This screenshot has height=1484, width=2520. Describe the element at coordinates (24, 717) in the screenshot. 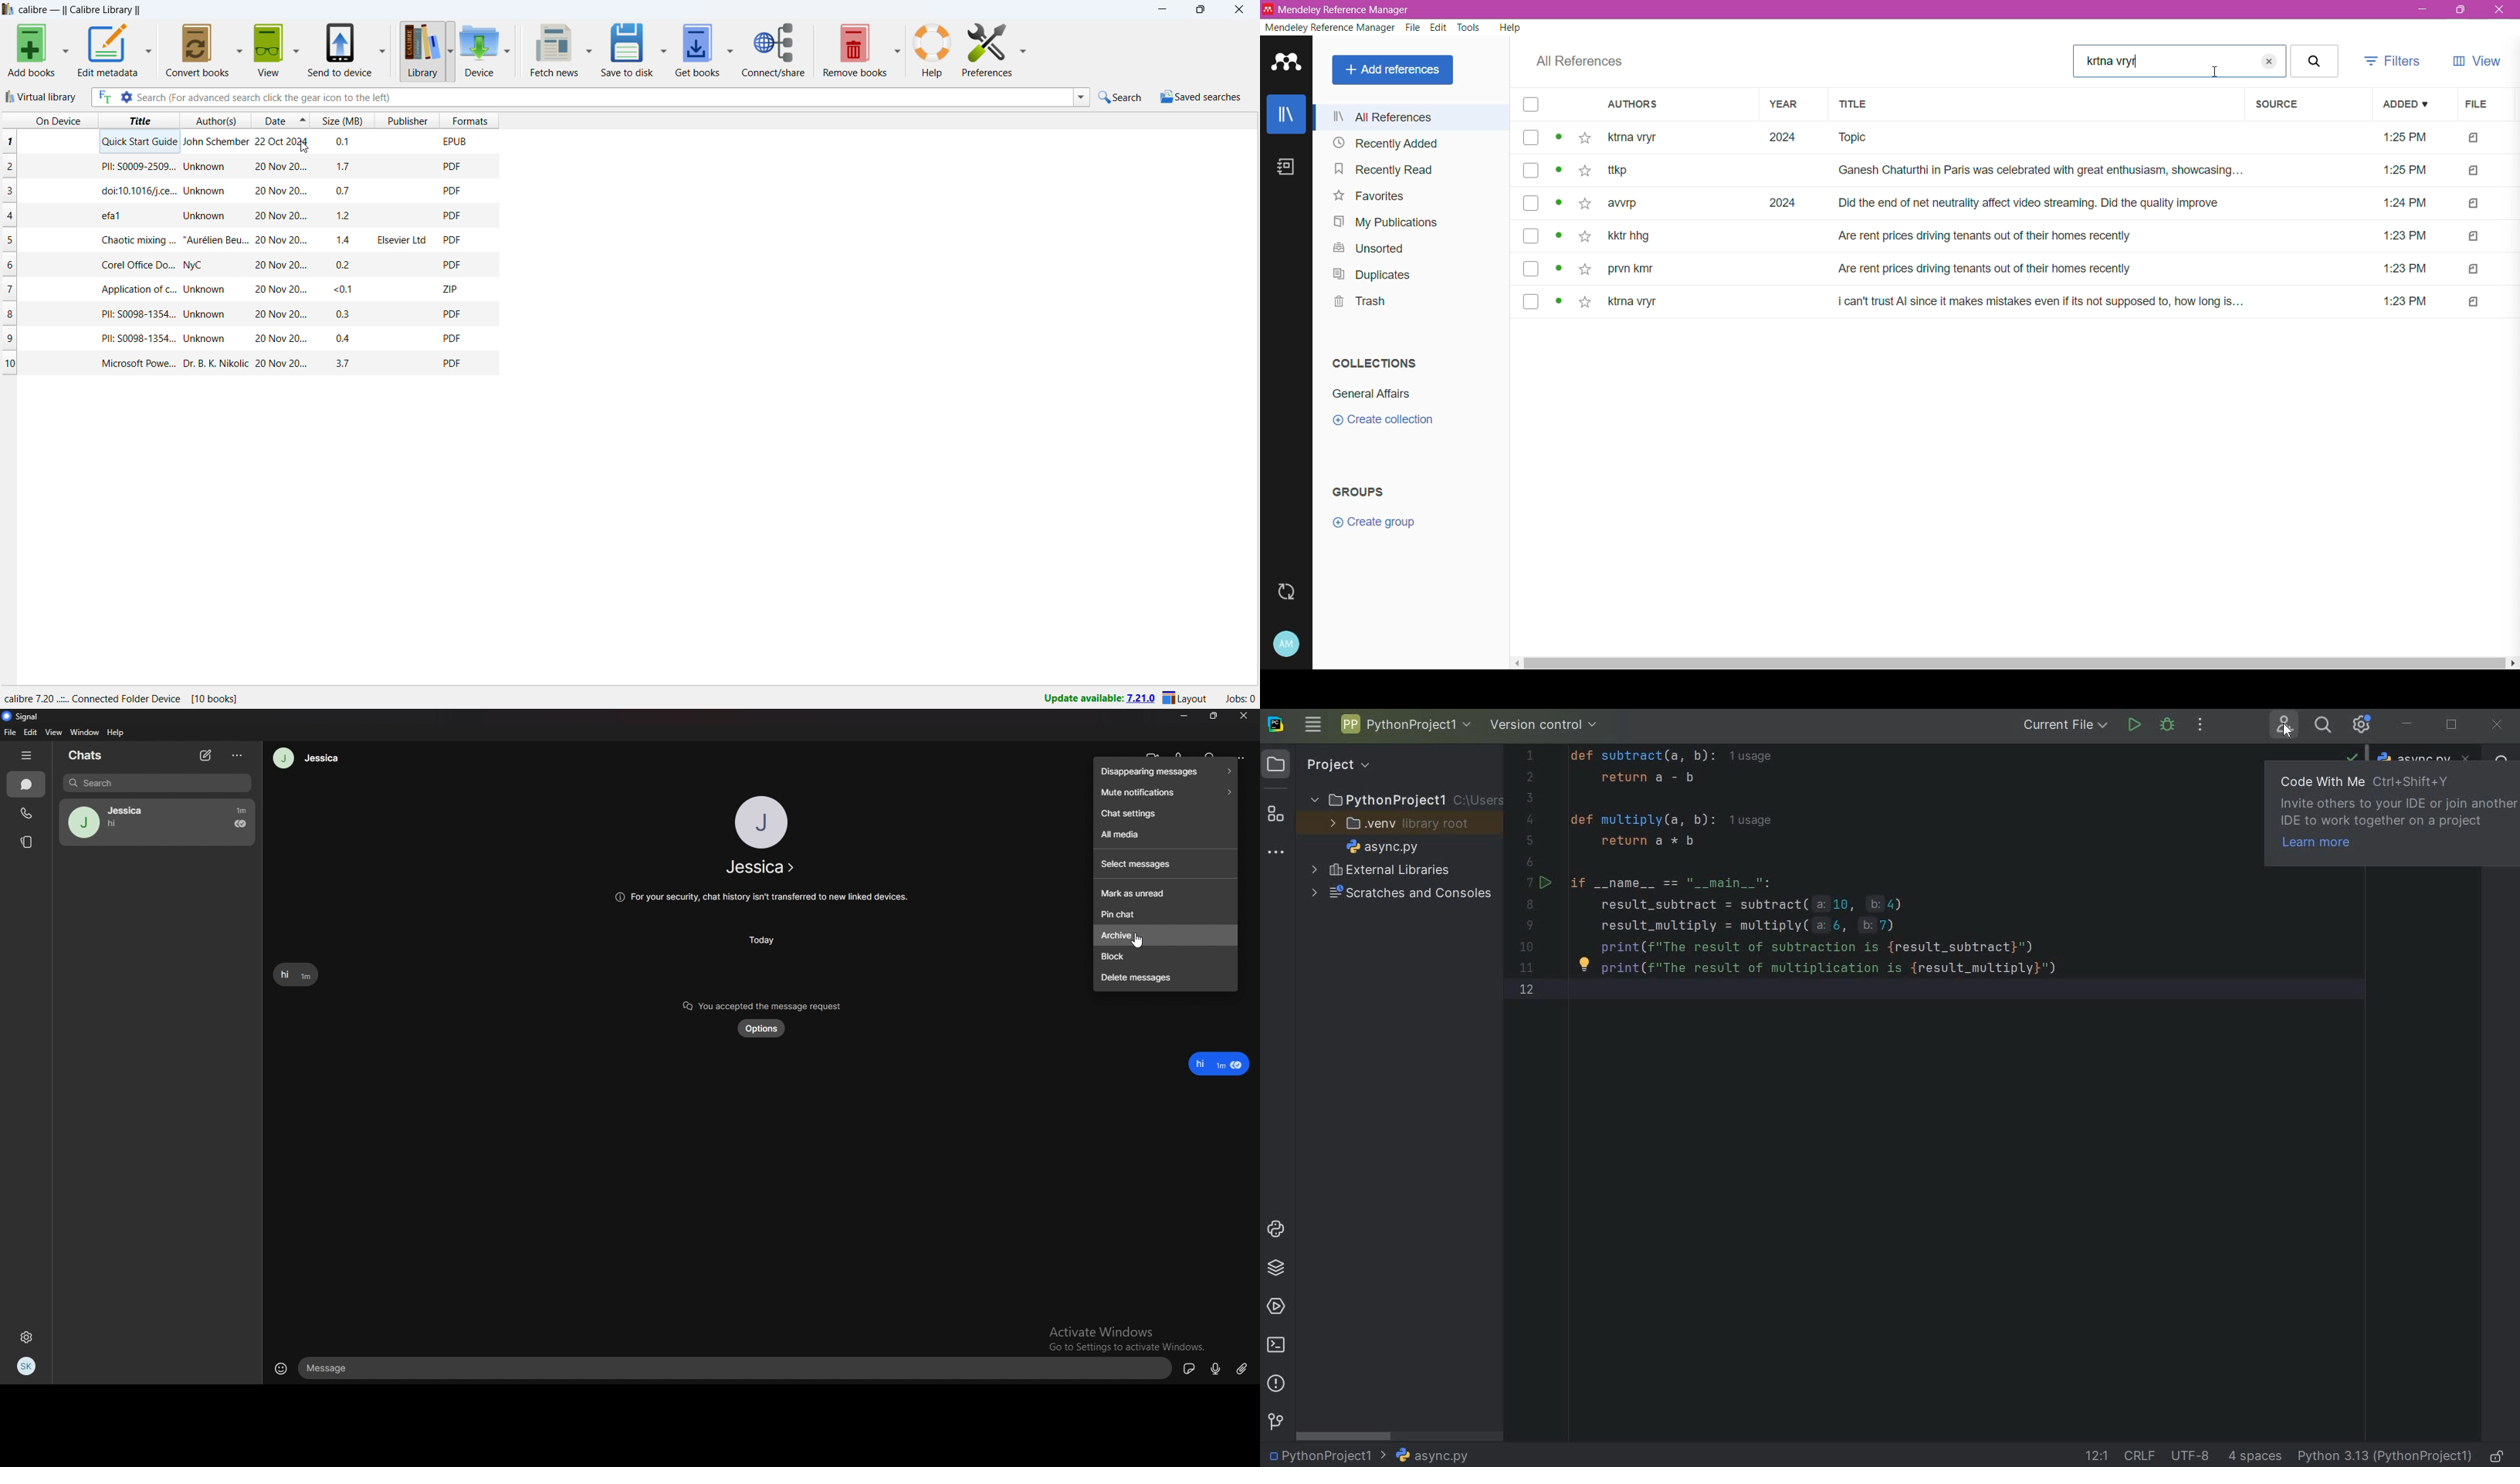

I see `signal` at that location.